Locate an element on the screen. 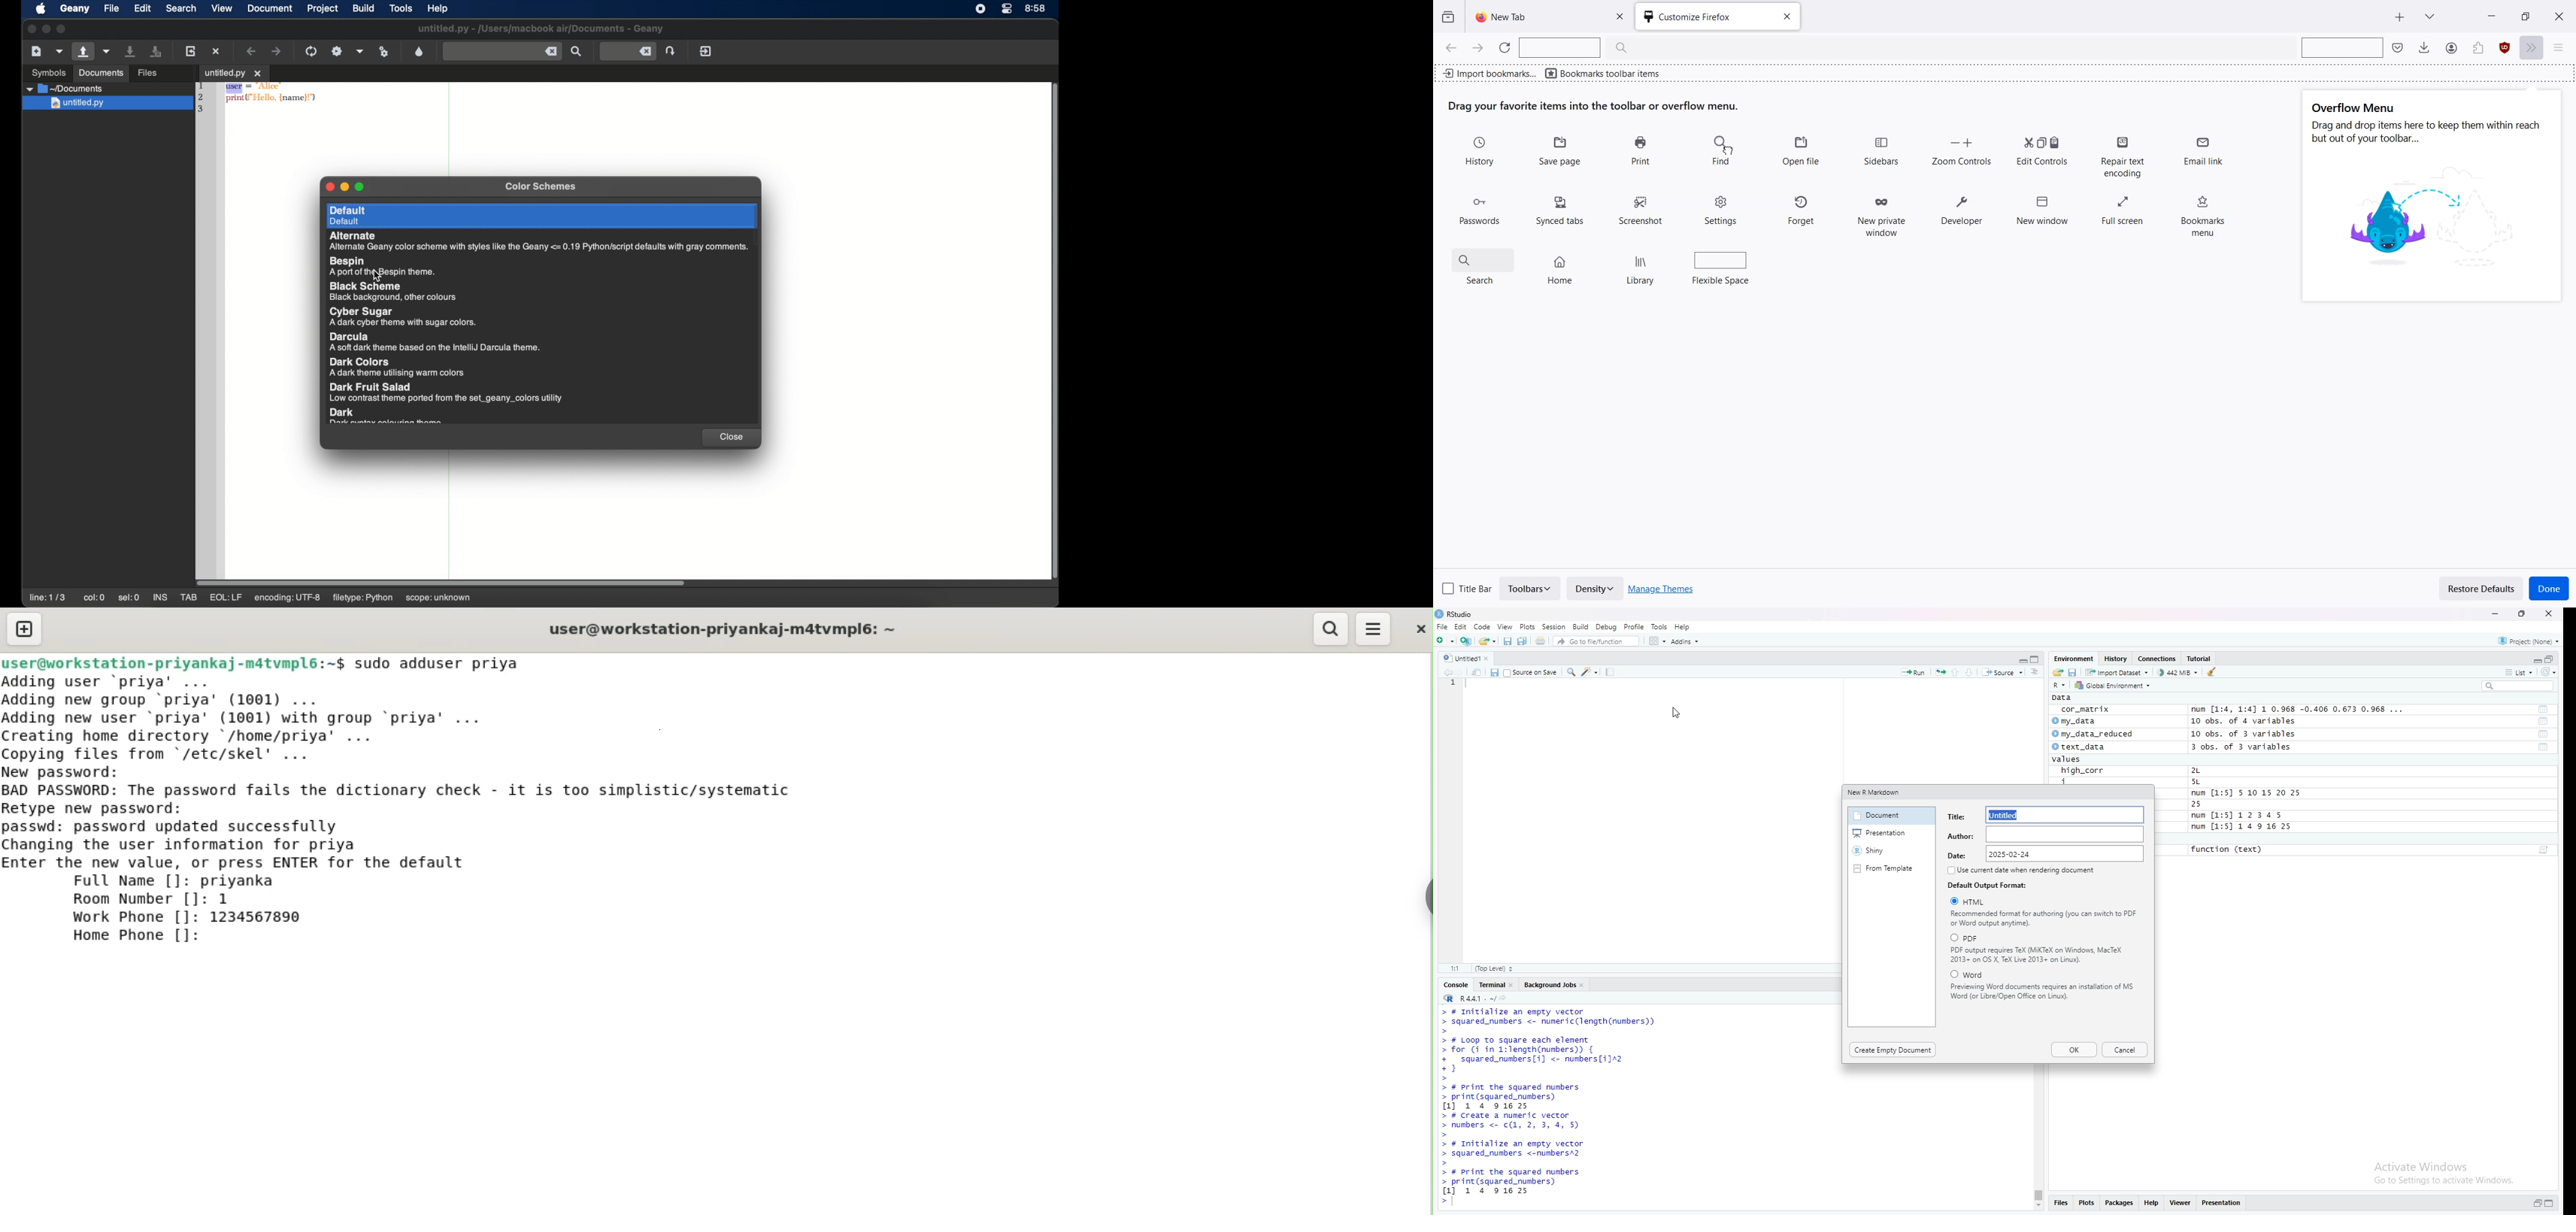 This screenshot has width=2576, height=1232. Run is located at coordinates (1913, 673).